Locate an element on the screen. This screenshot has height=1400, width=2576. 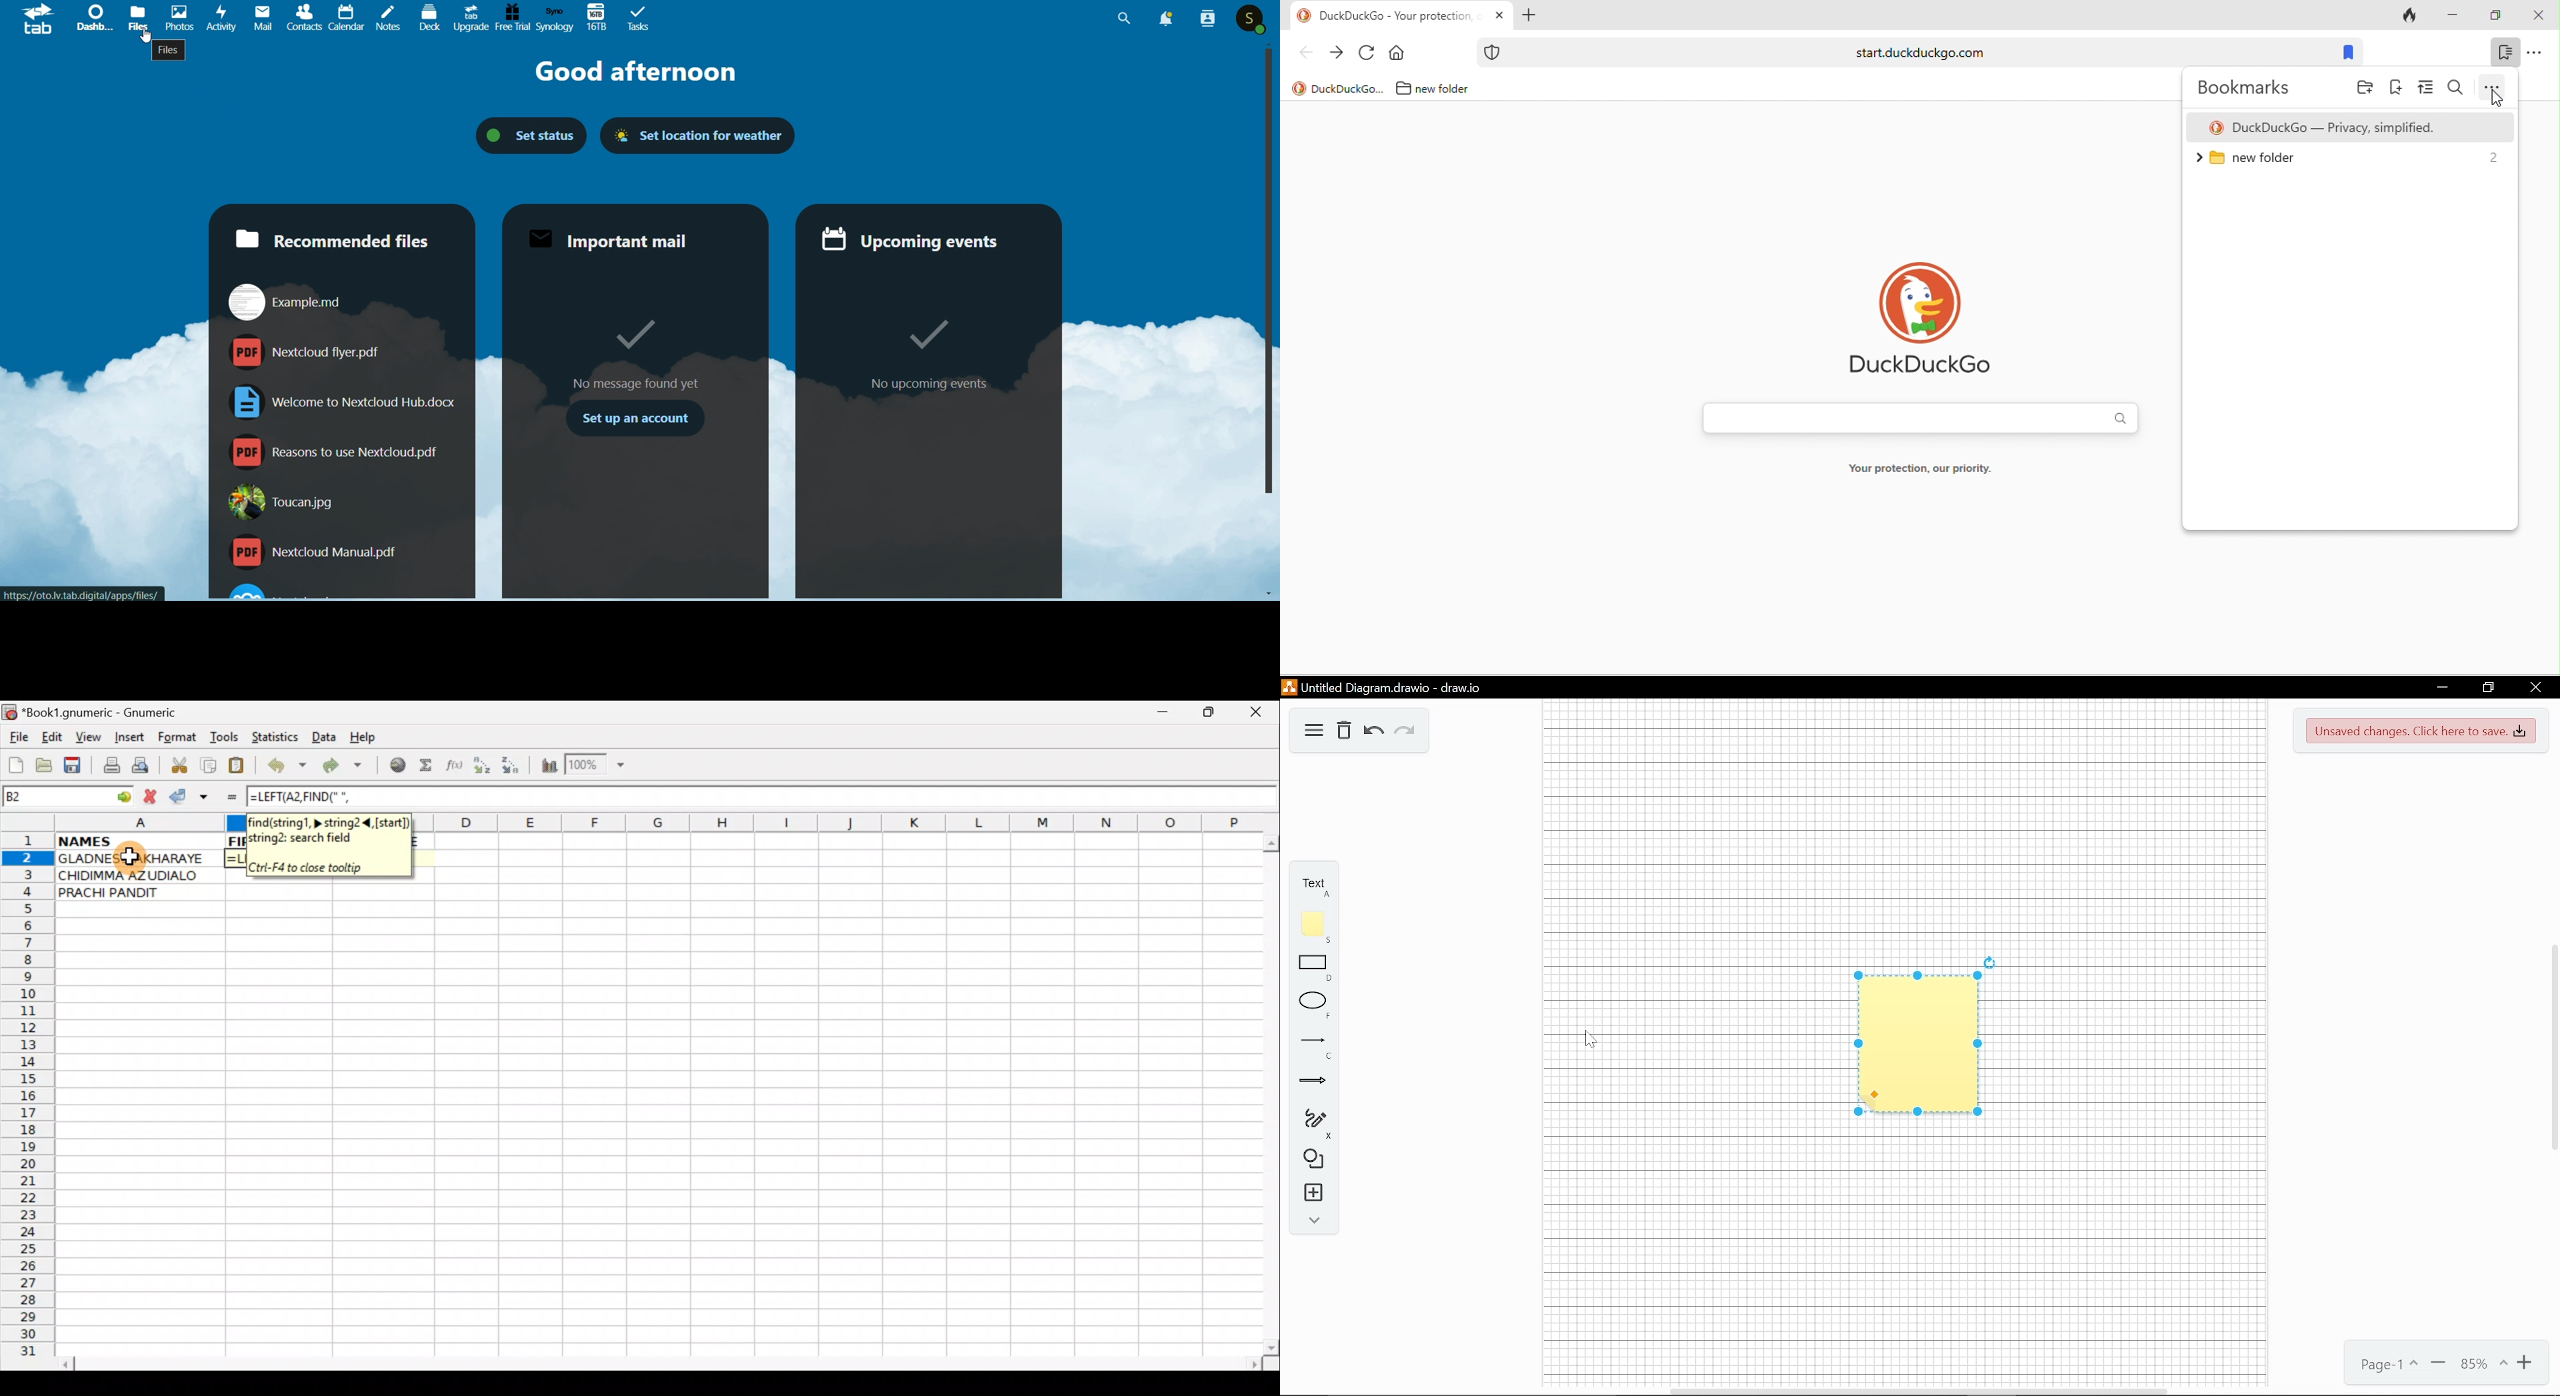
Note is located at coordinates (1308, 922).